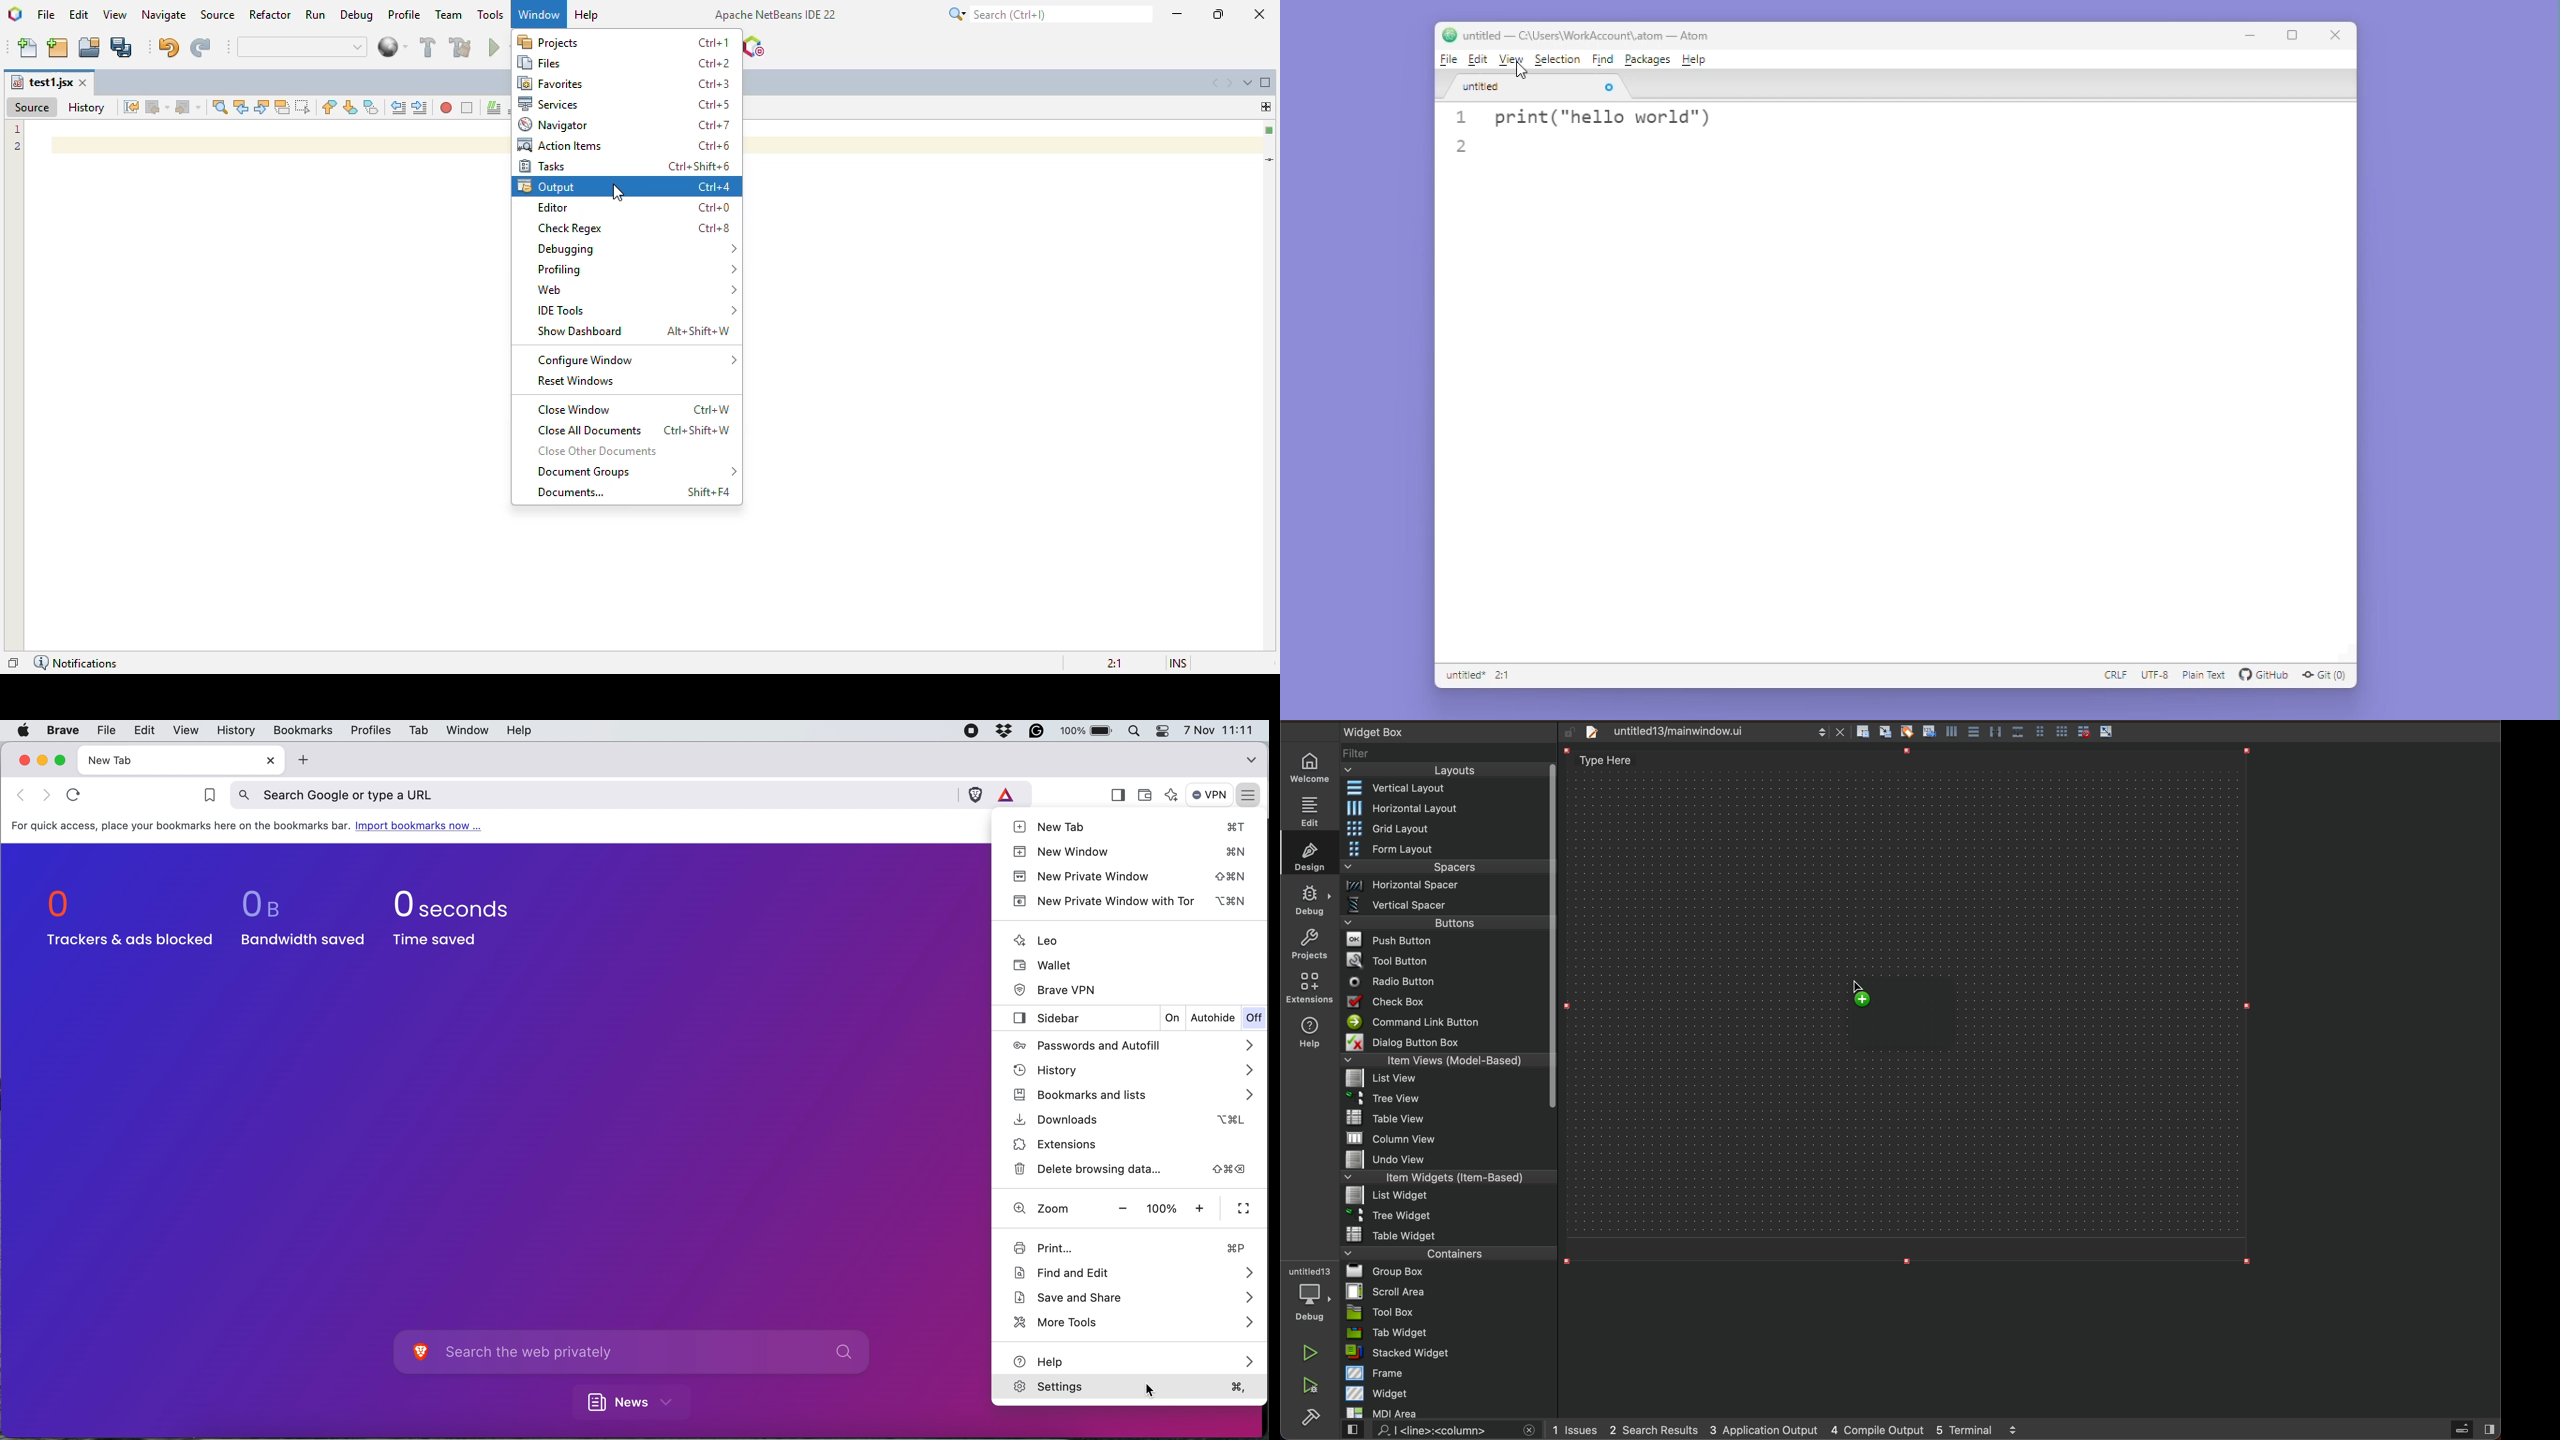 This screenshot has height=1456, width=2576. I want to click on cursor, so click(1869, 985).